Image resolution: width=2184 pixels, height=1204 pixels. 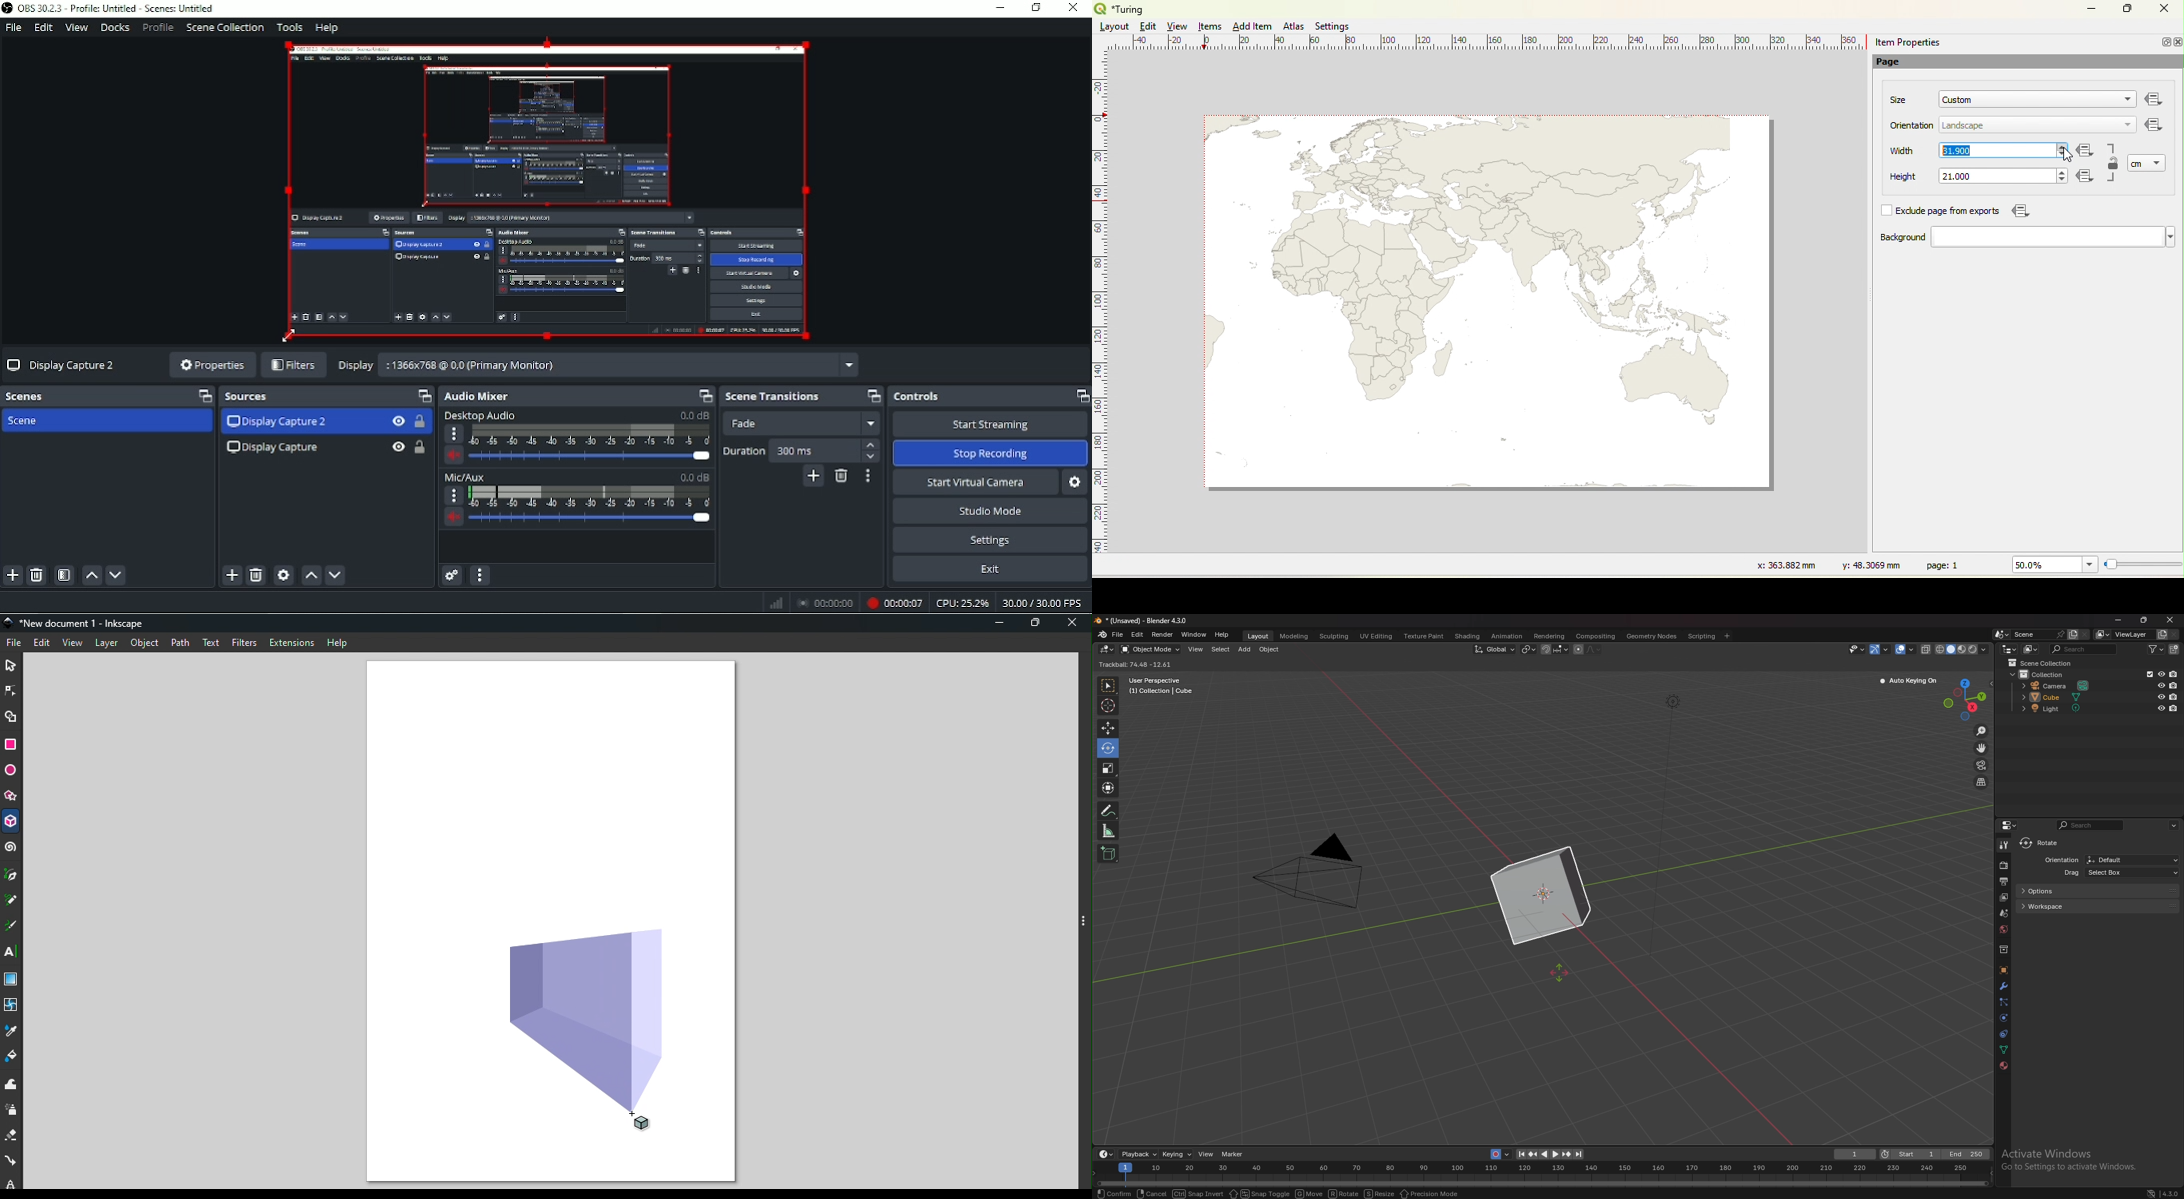 What do you see at coordinates (419, 447) in the screenshot?
I see `Lock` at bounding box center [419, 447].